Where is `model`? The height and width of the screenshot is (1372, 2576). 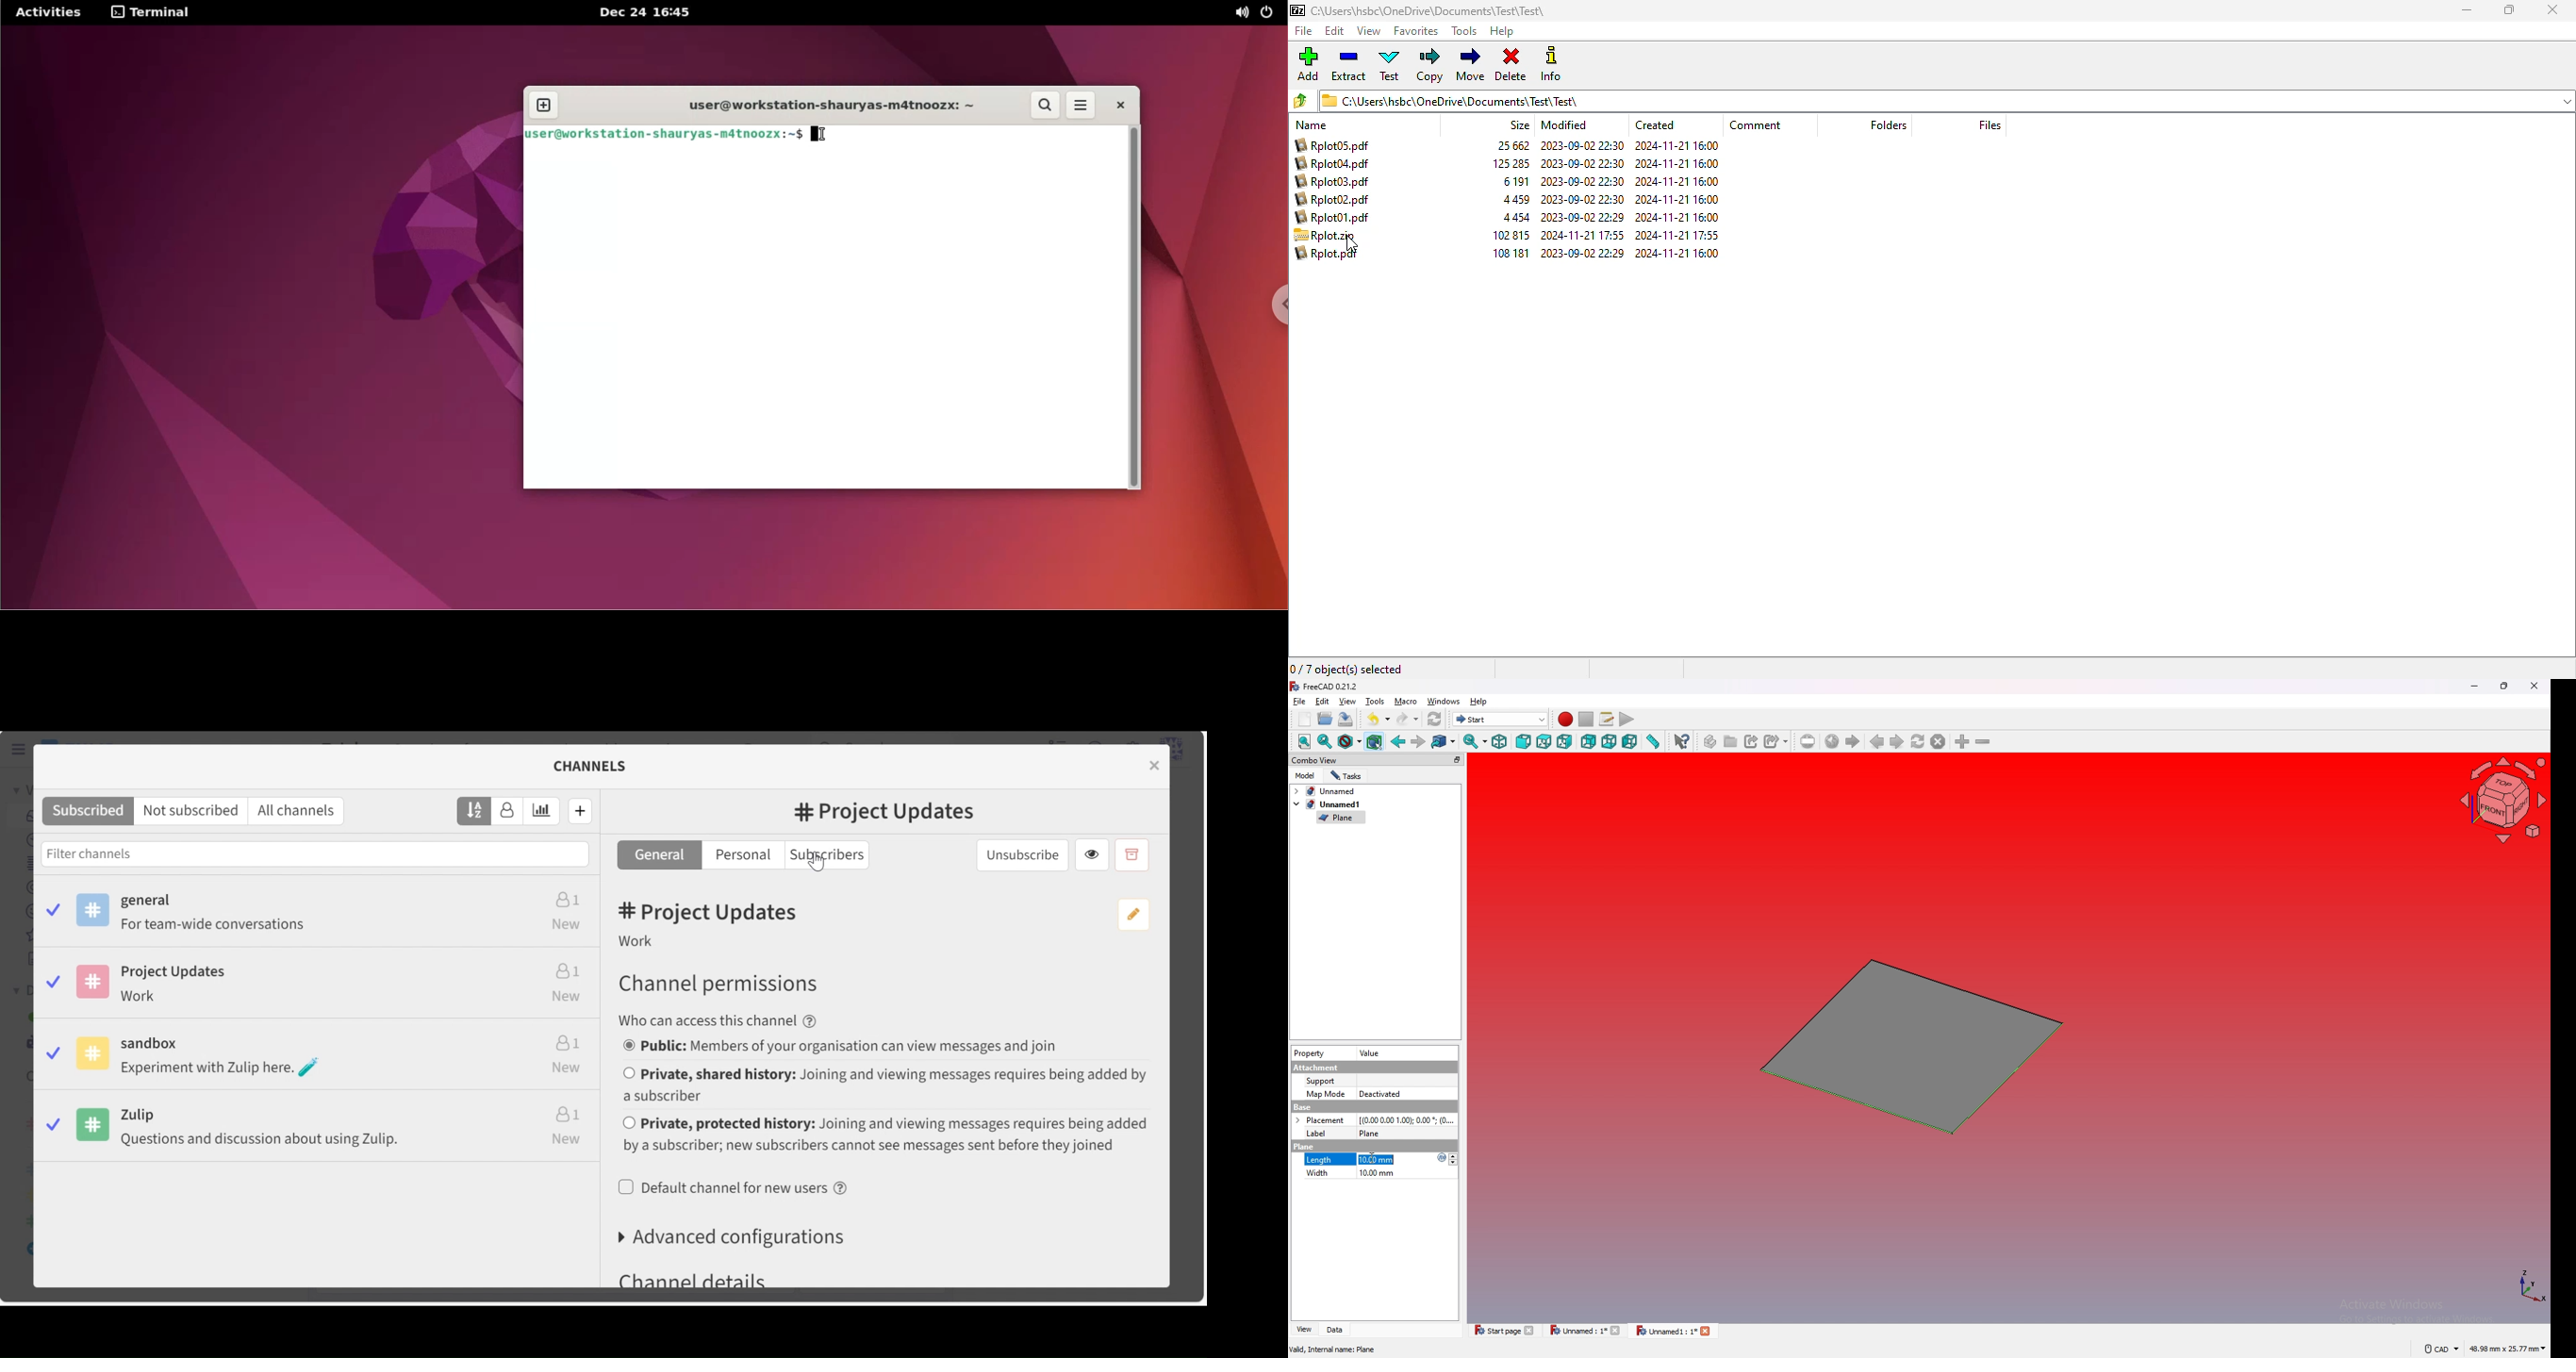 model is located at coordinates (1306, 776).